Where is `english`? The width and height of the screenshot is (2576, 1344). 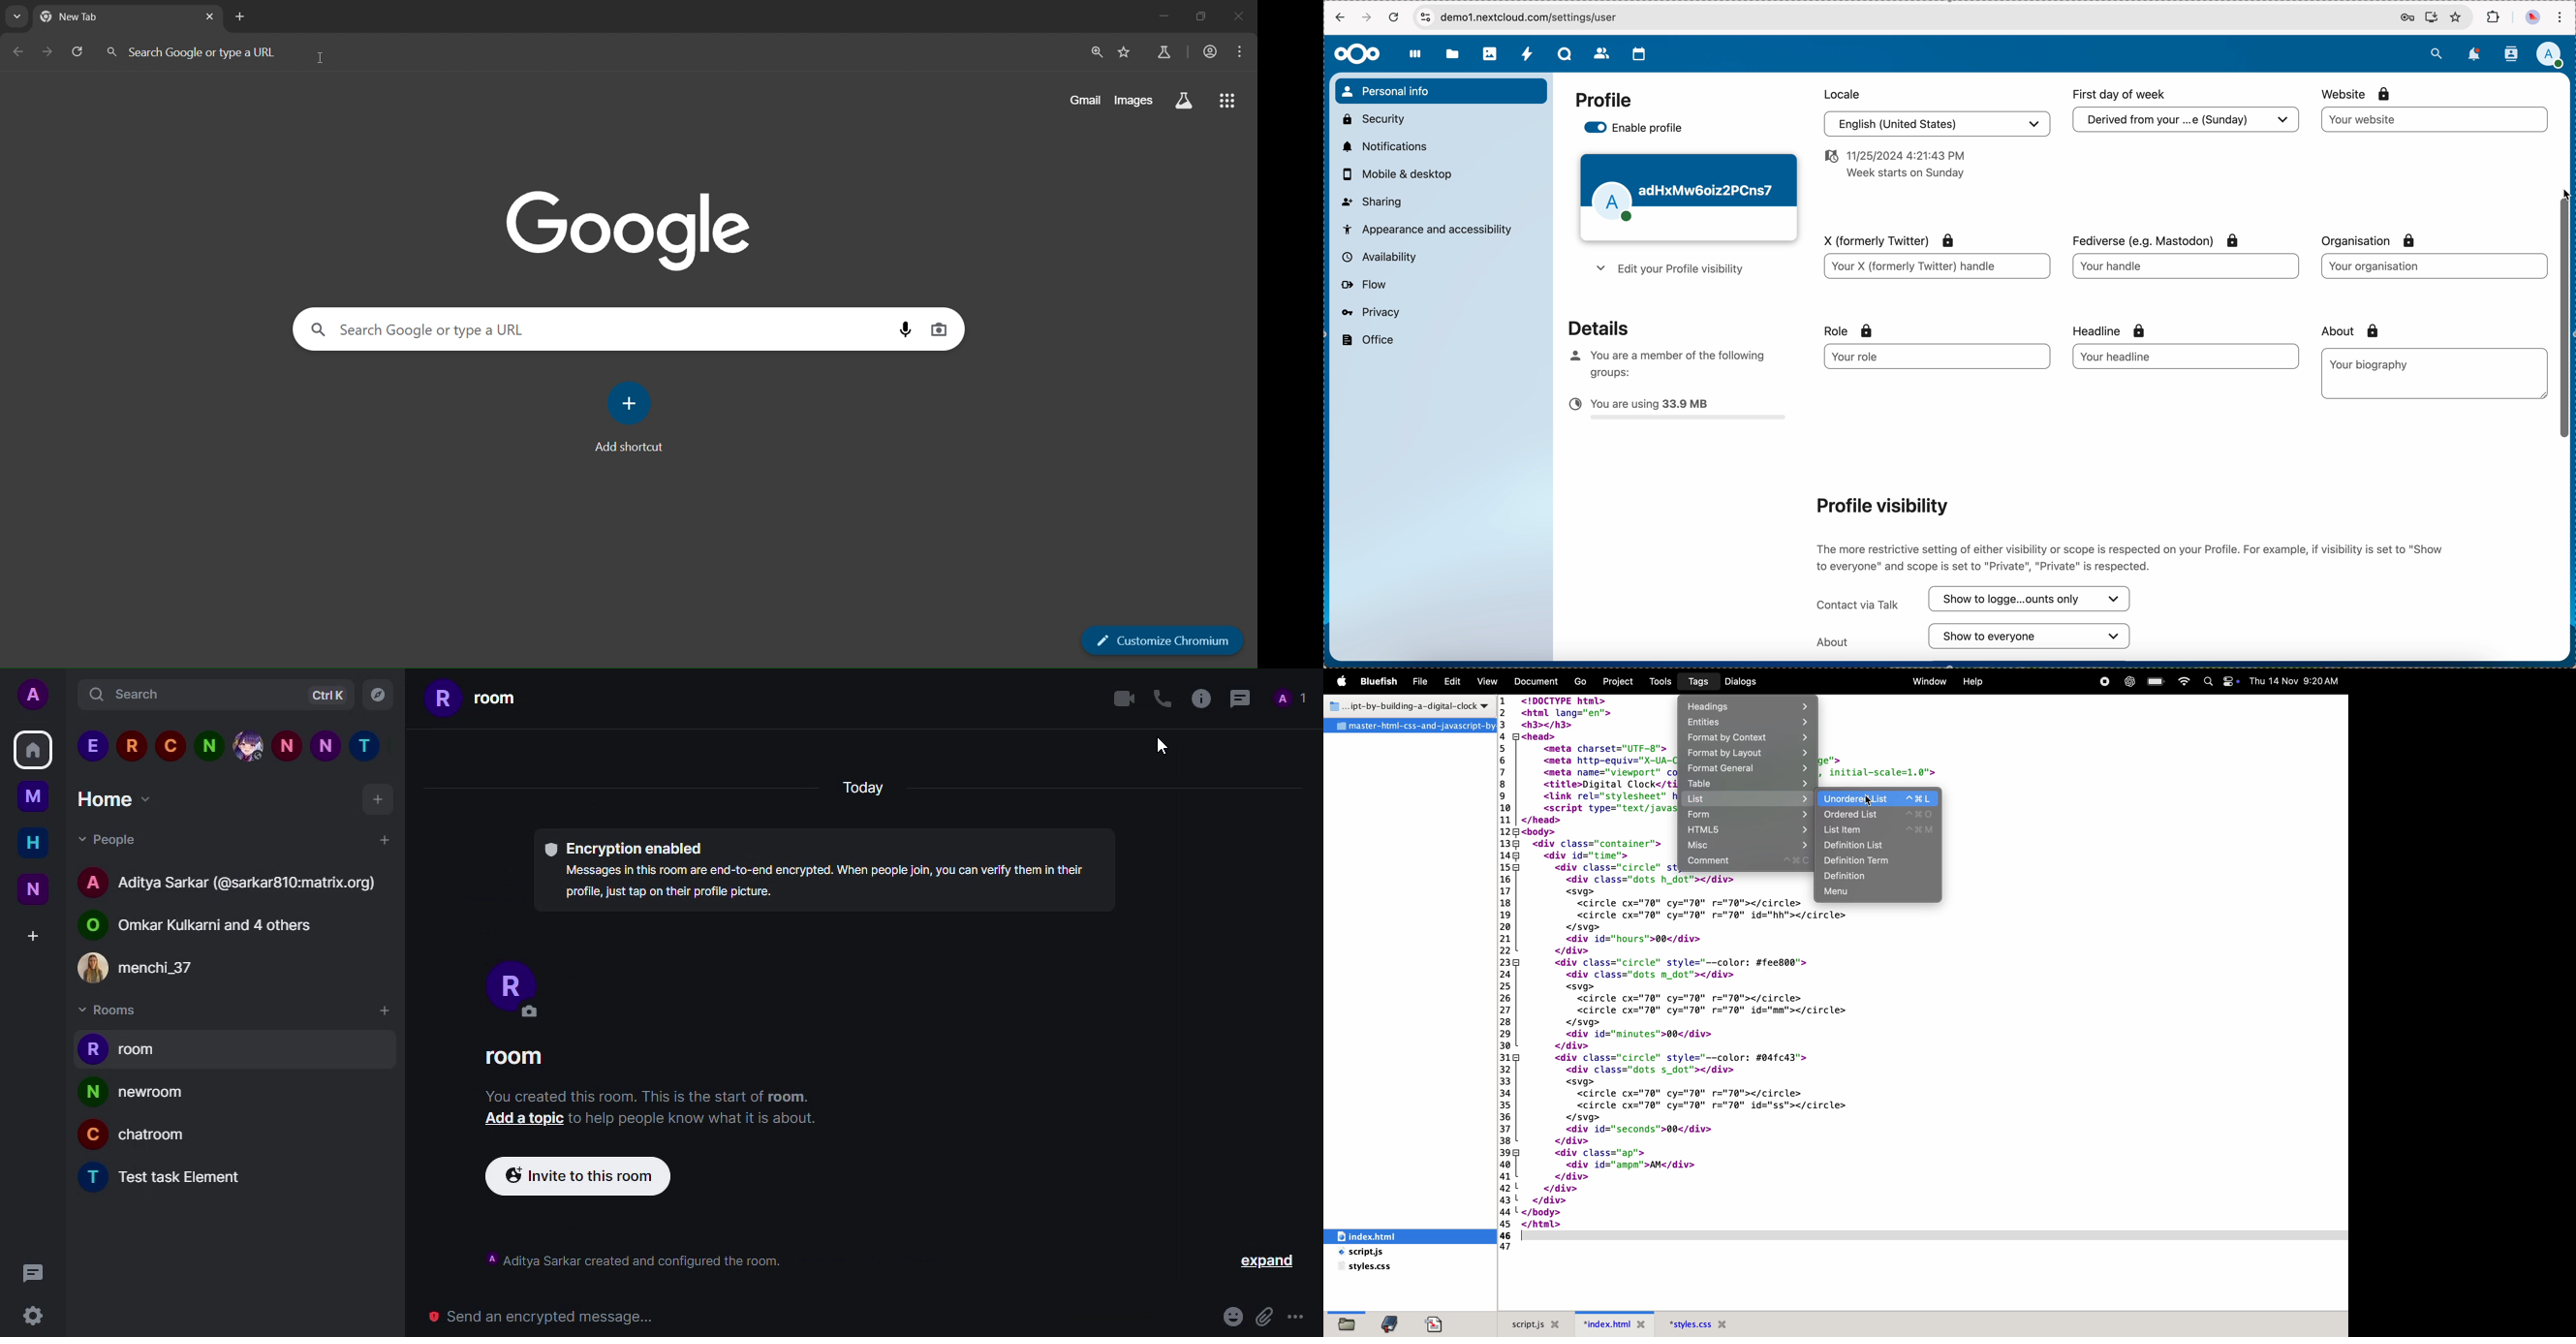 english is located at coordinates (1934, 125).